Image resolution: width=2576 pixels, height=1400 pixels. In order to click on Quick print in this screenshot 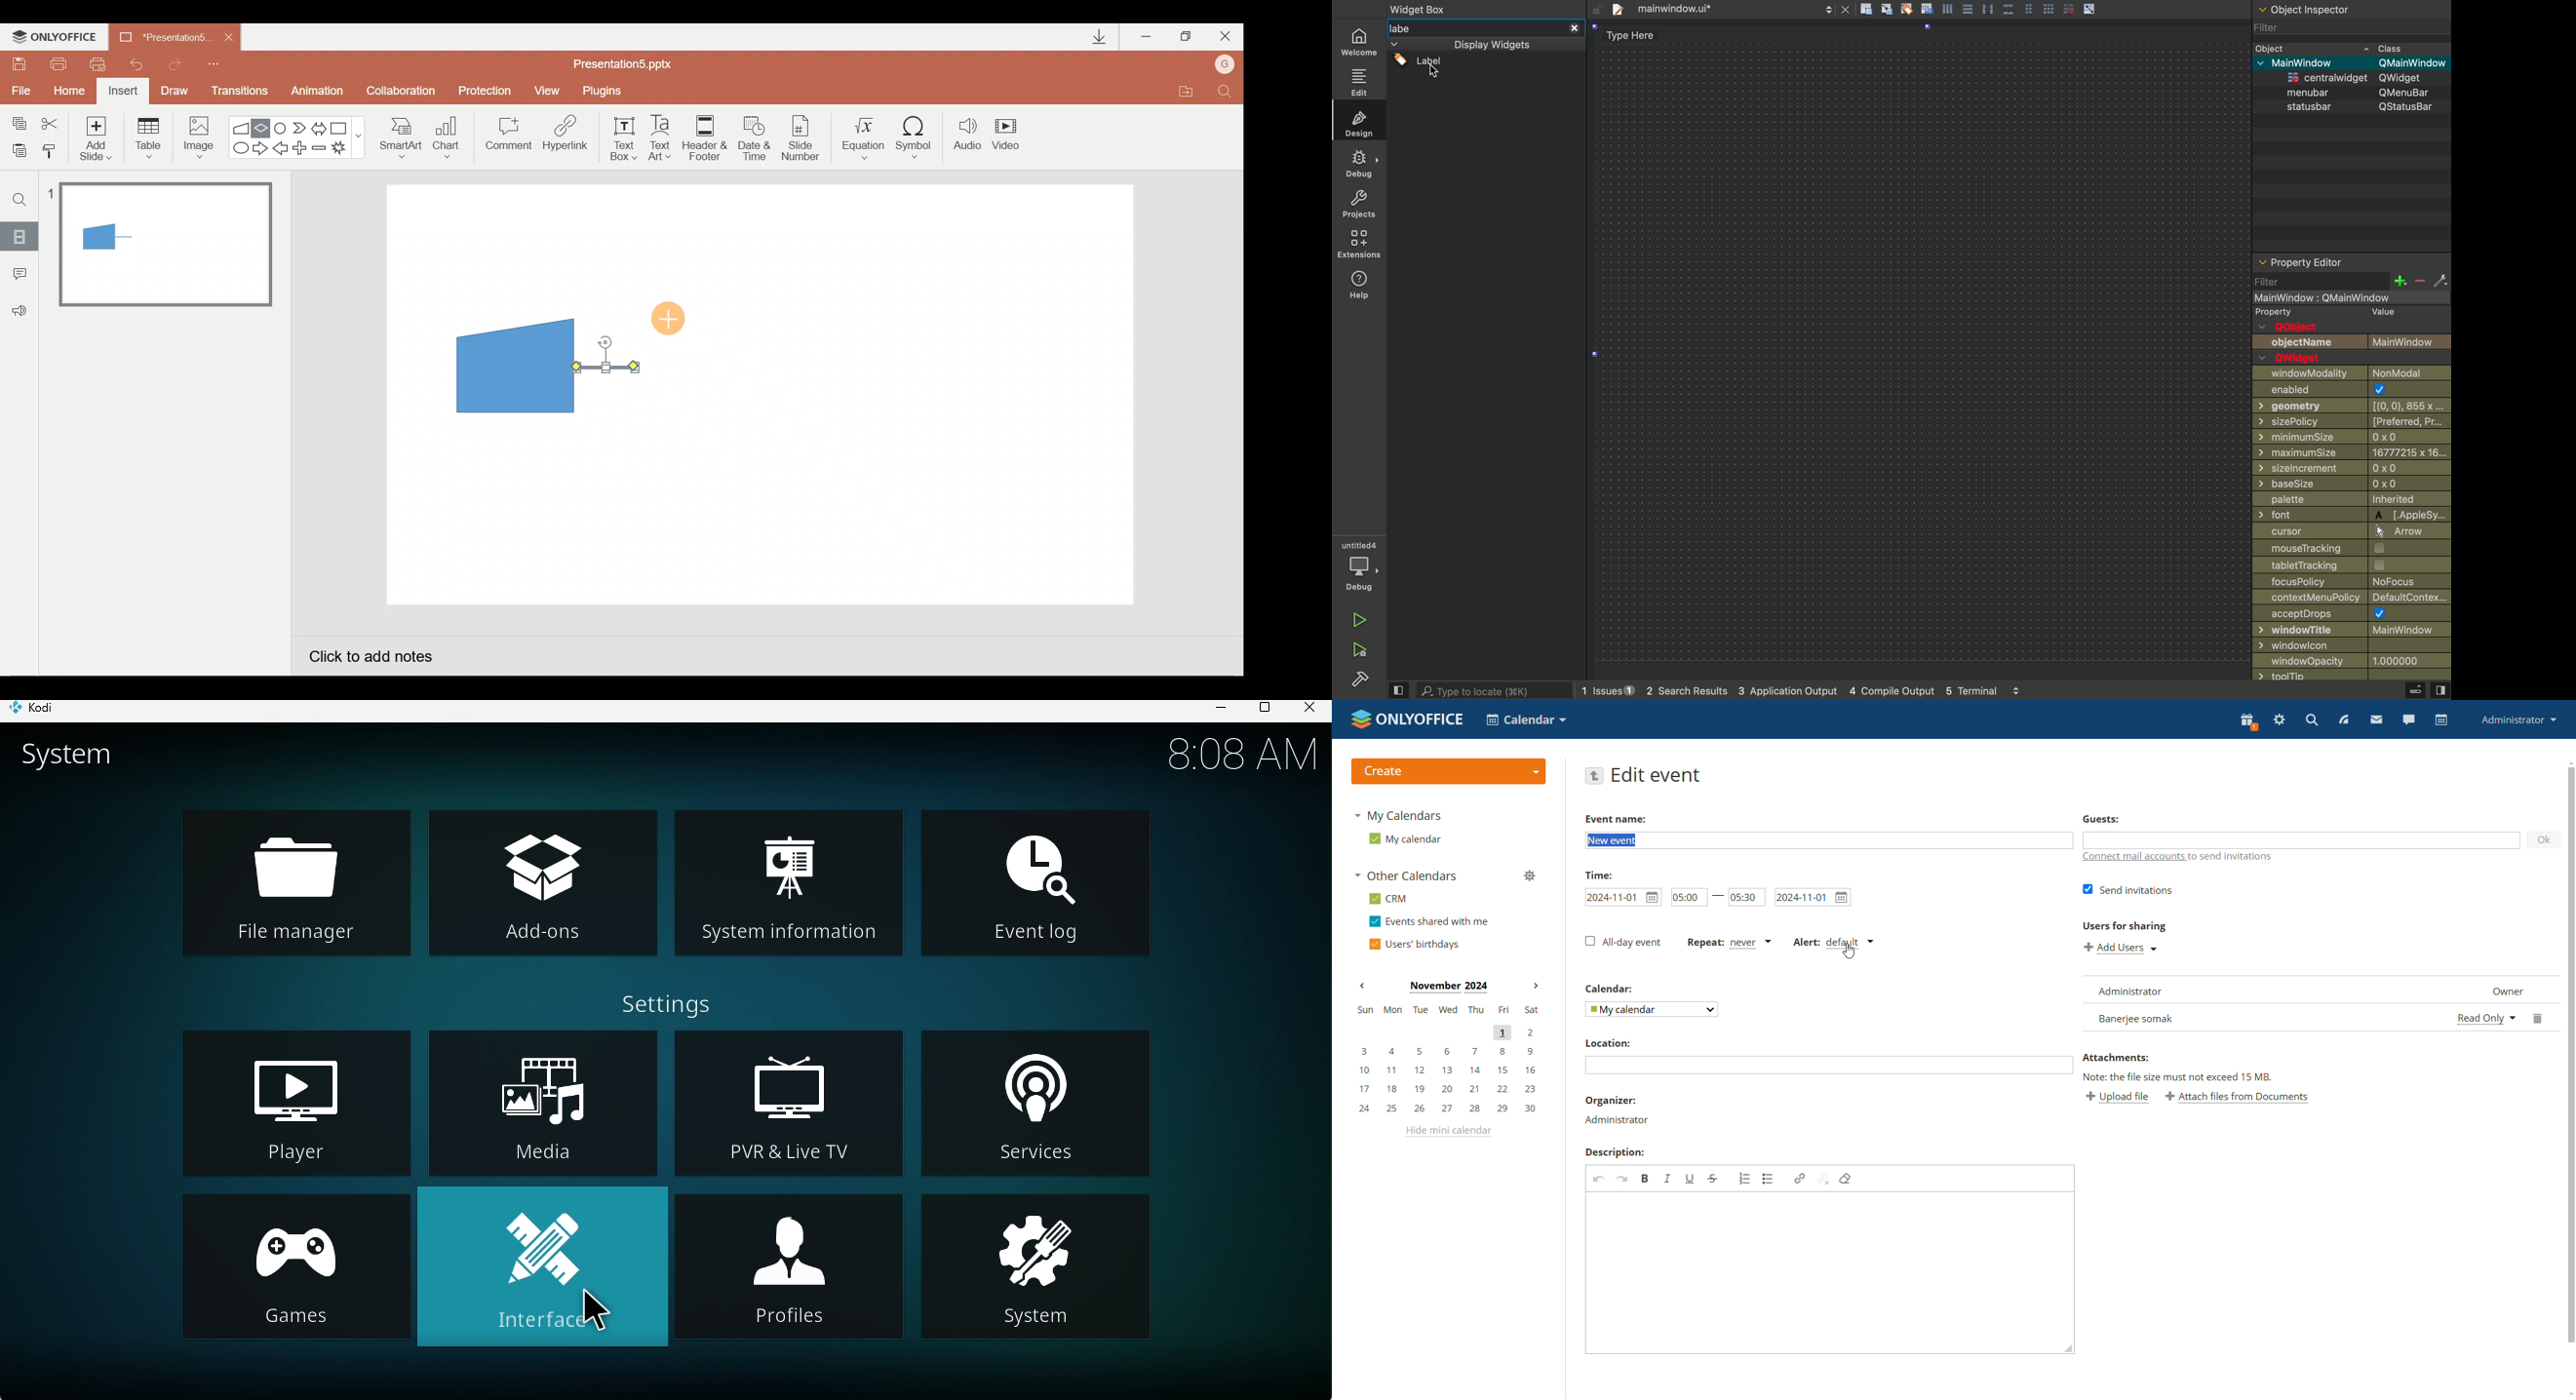, I will do `click(102, 61)`.